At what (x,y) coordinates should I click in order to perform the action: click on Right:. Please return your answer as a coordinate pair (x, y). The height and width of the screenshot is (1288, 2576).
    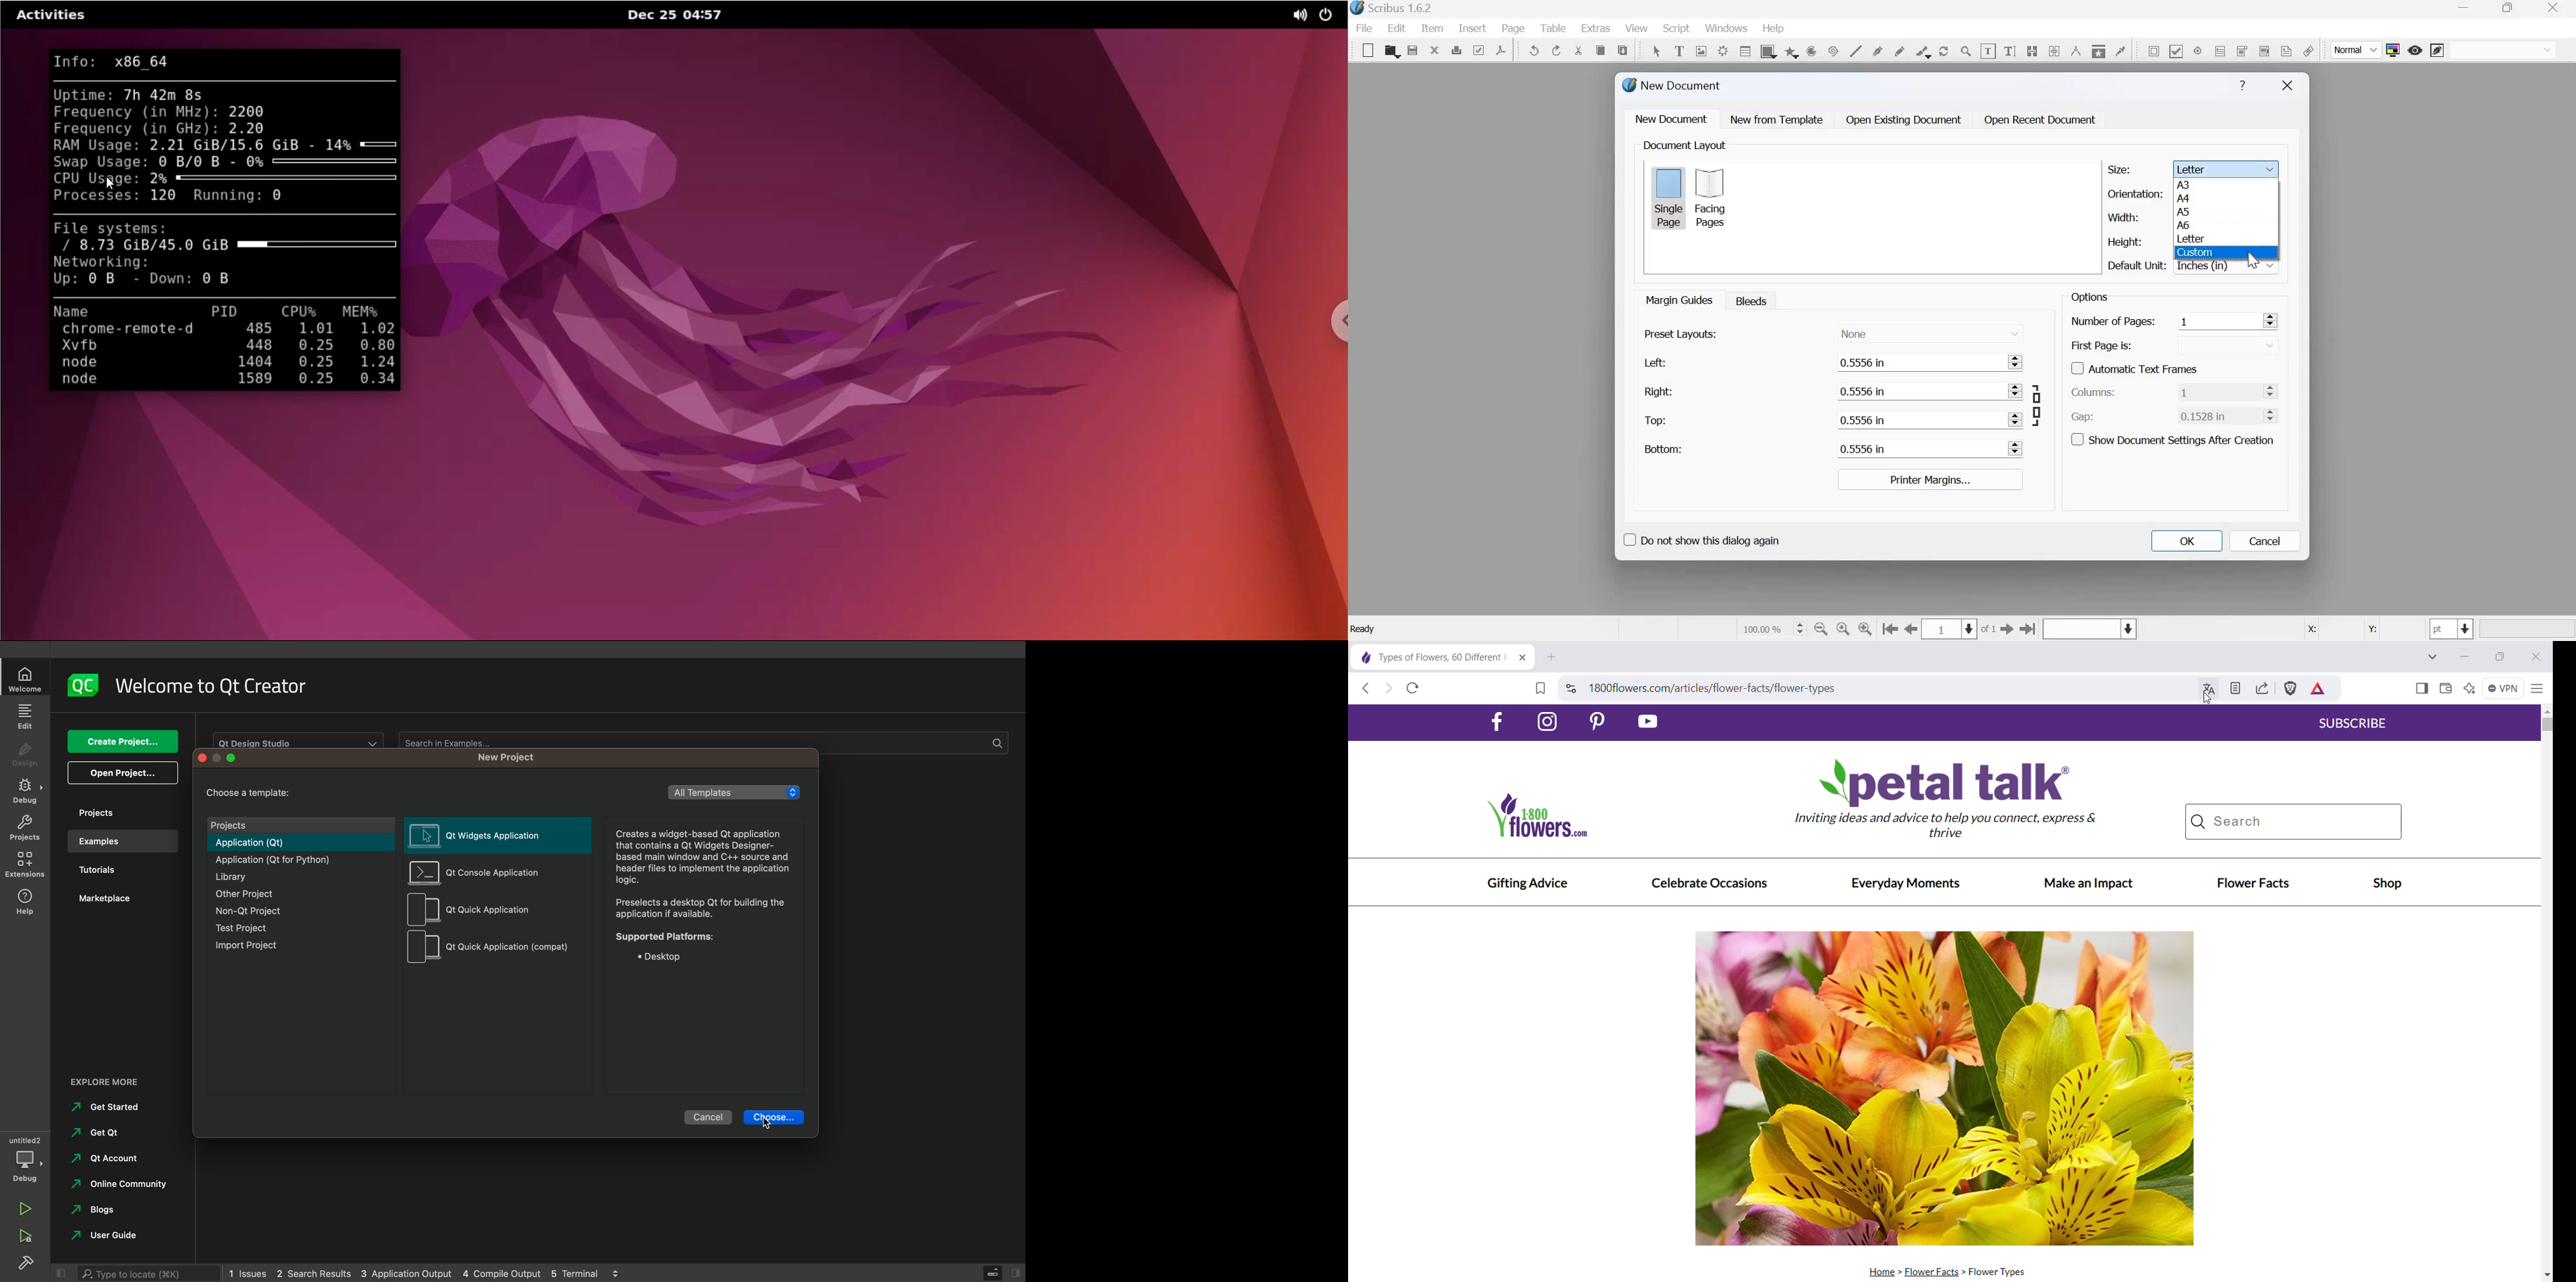
    Looking at the image, I should click on (1658, 391).